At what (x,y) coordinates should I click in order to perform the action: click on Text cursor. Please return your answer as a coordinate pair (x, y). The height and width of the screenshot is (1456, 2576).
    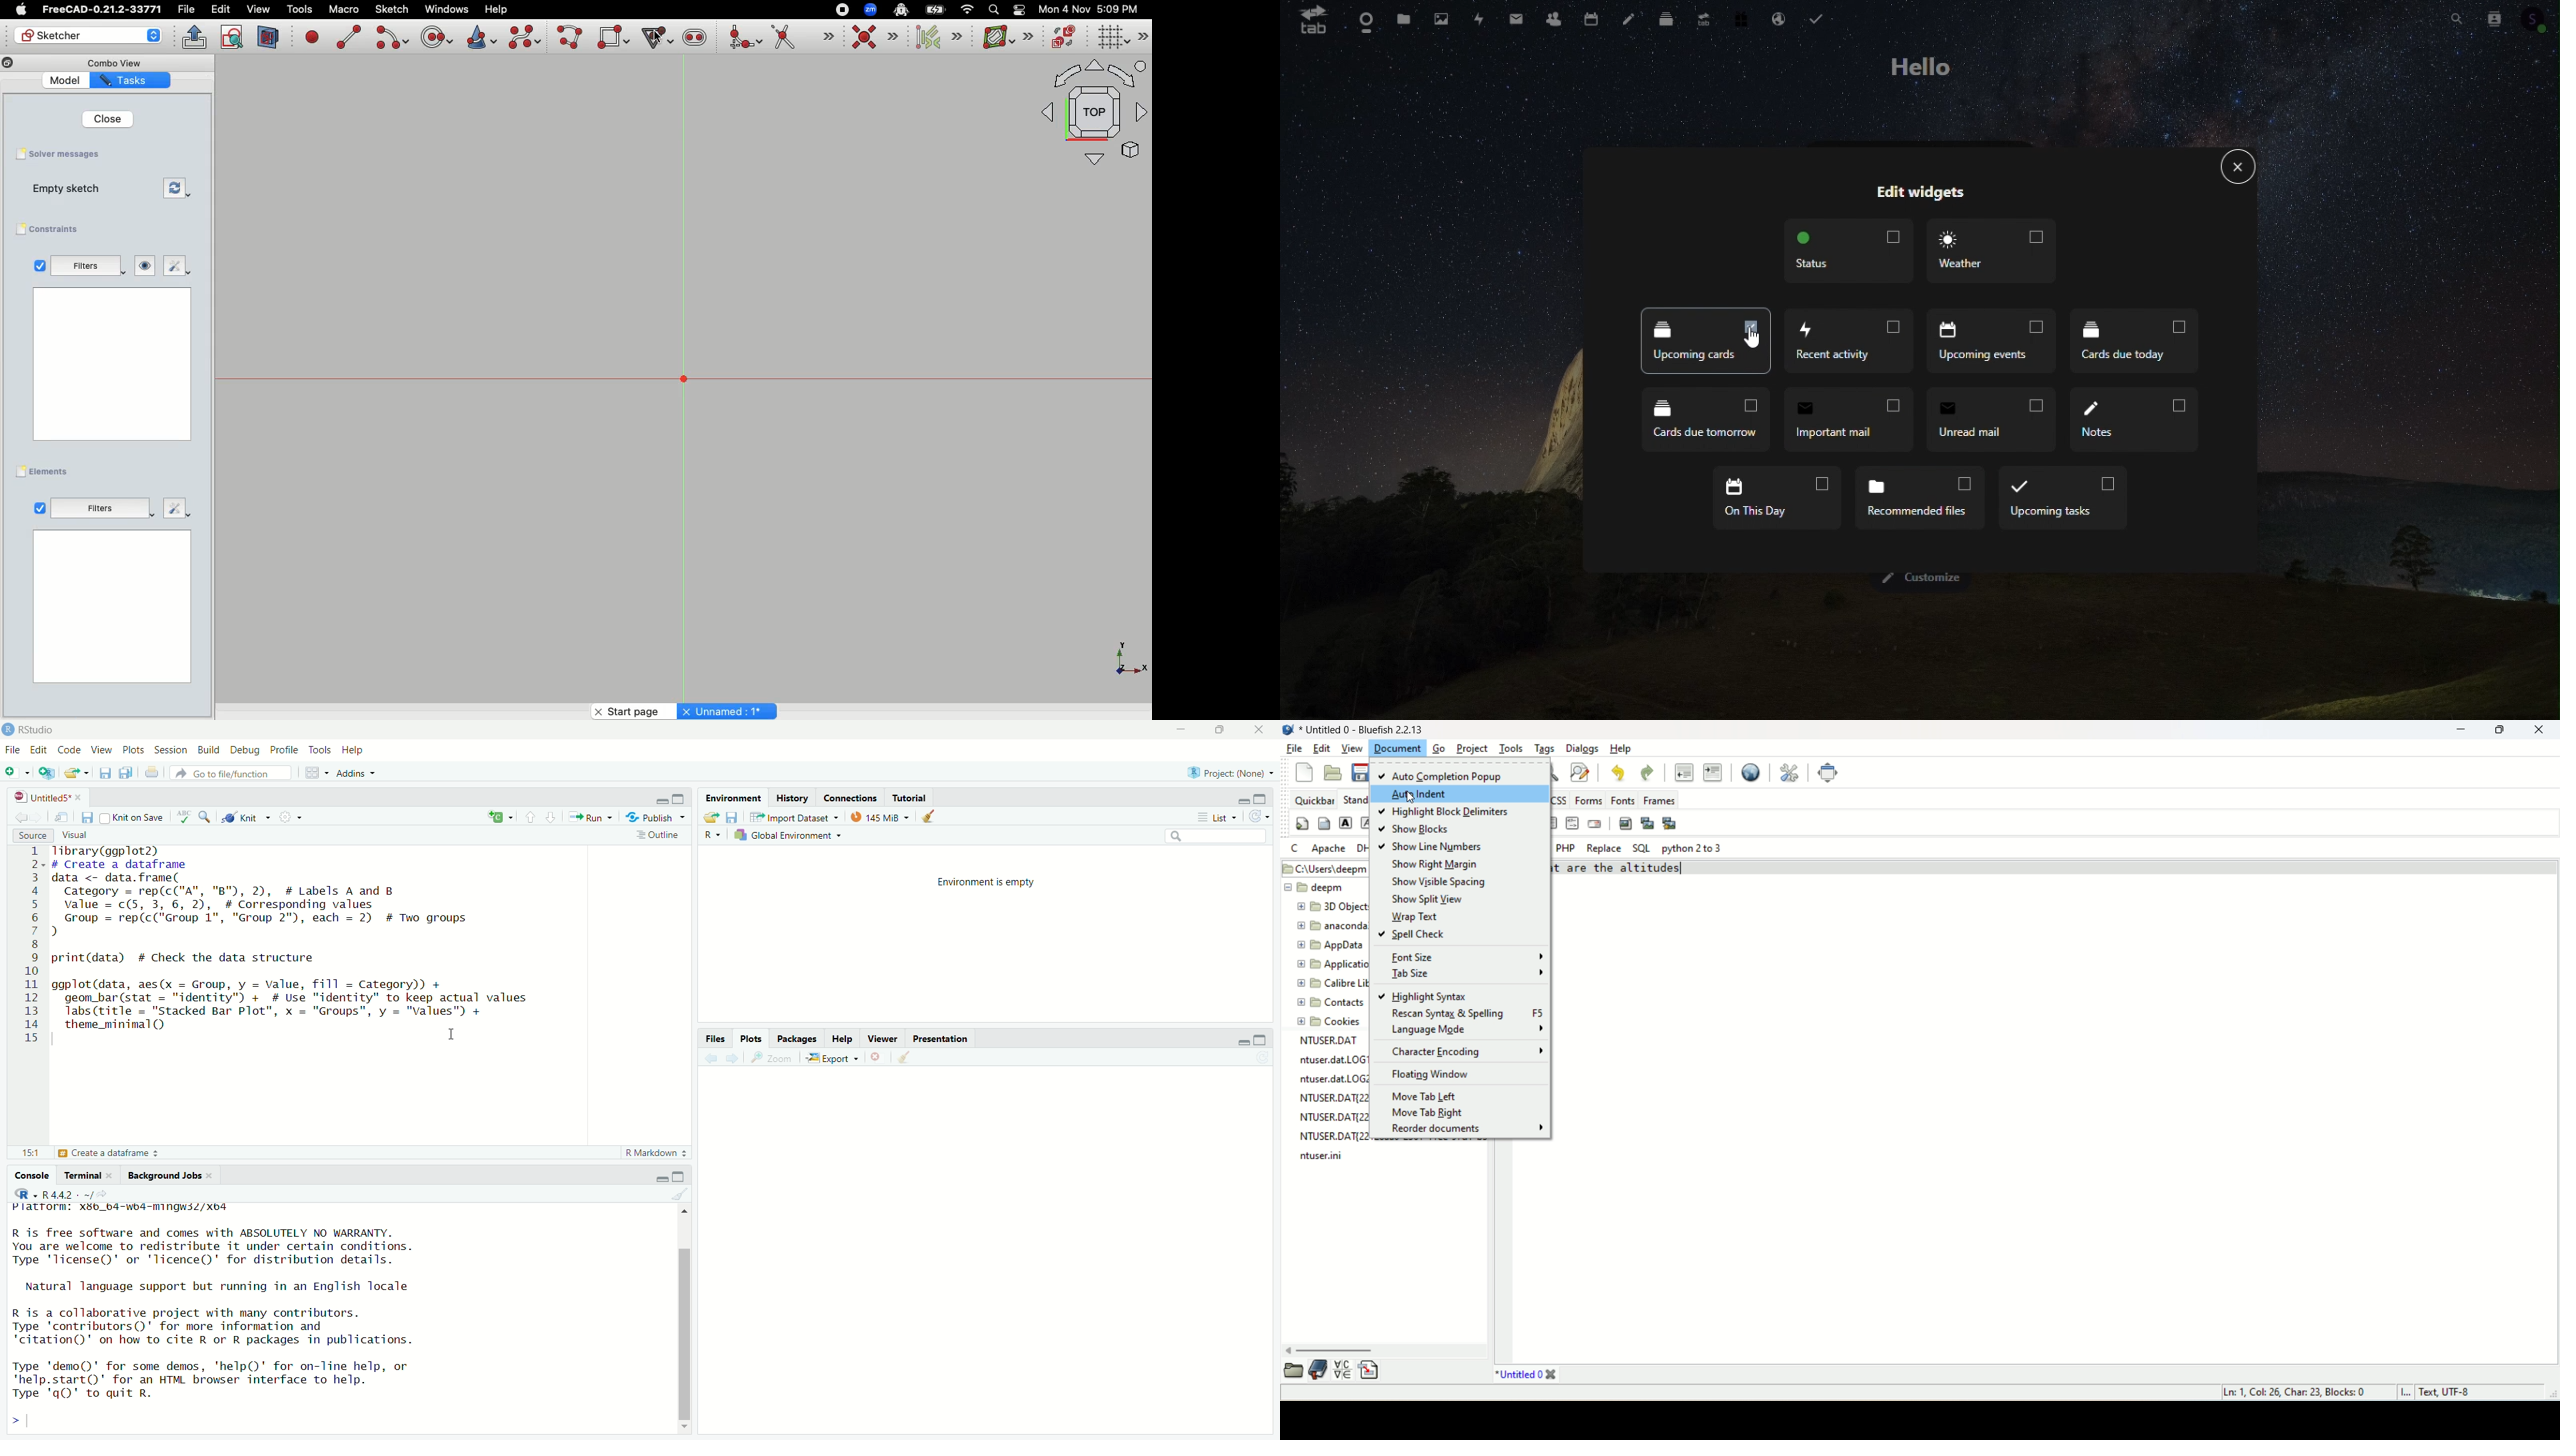
    Looking at the image, I should click on (455, 1035).